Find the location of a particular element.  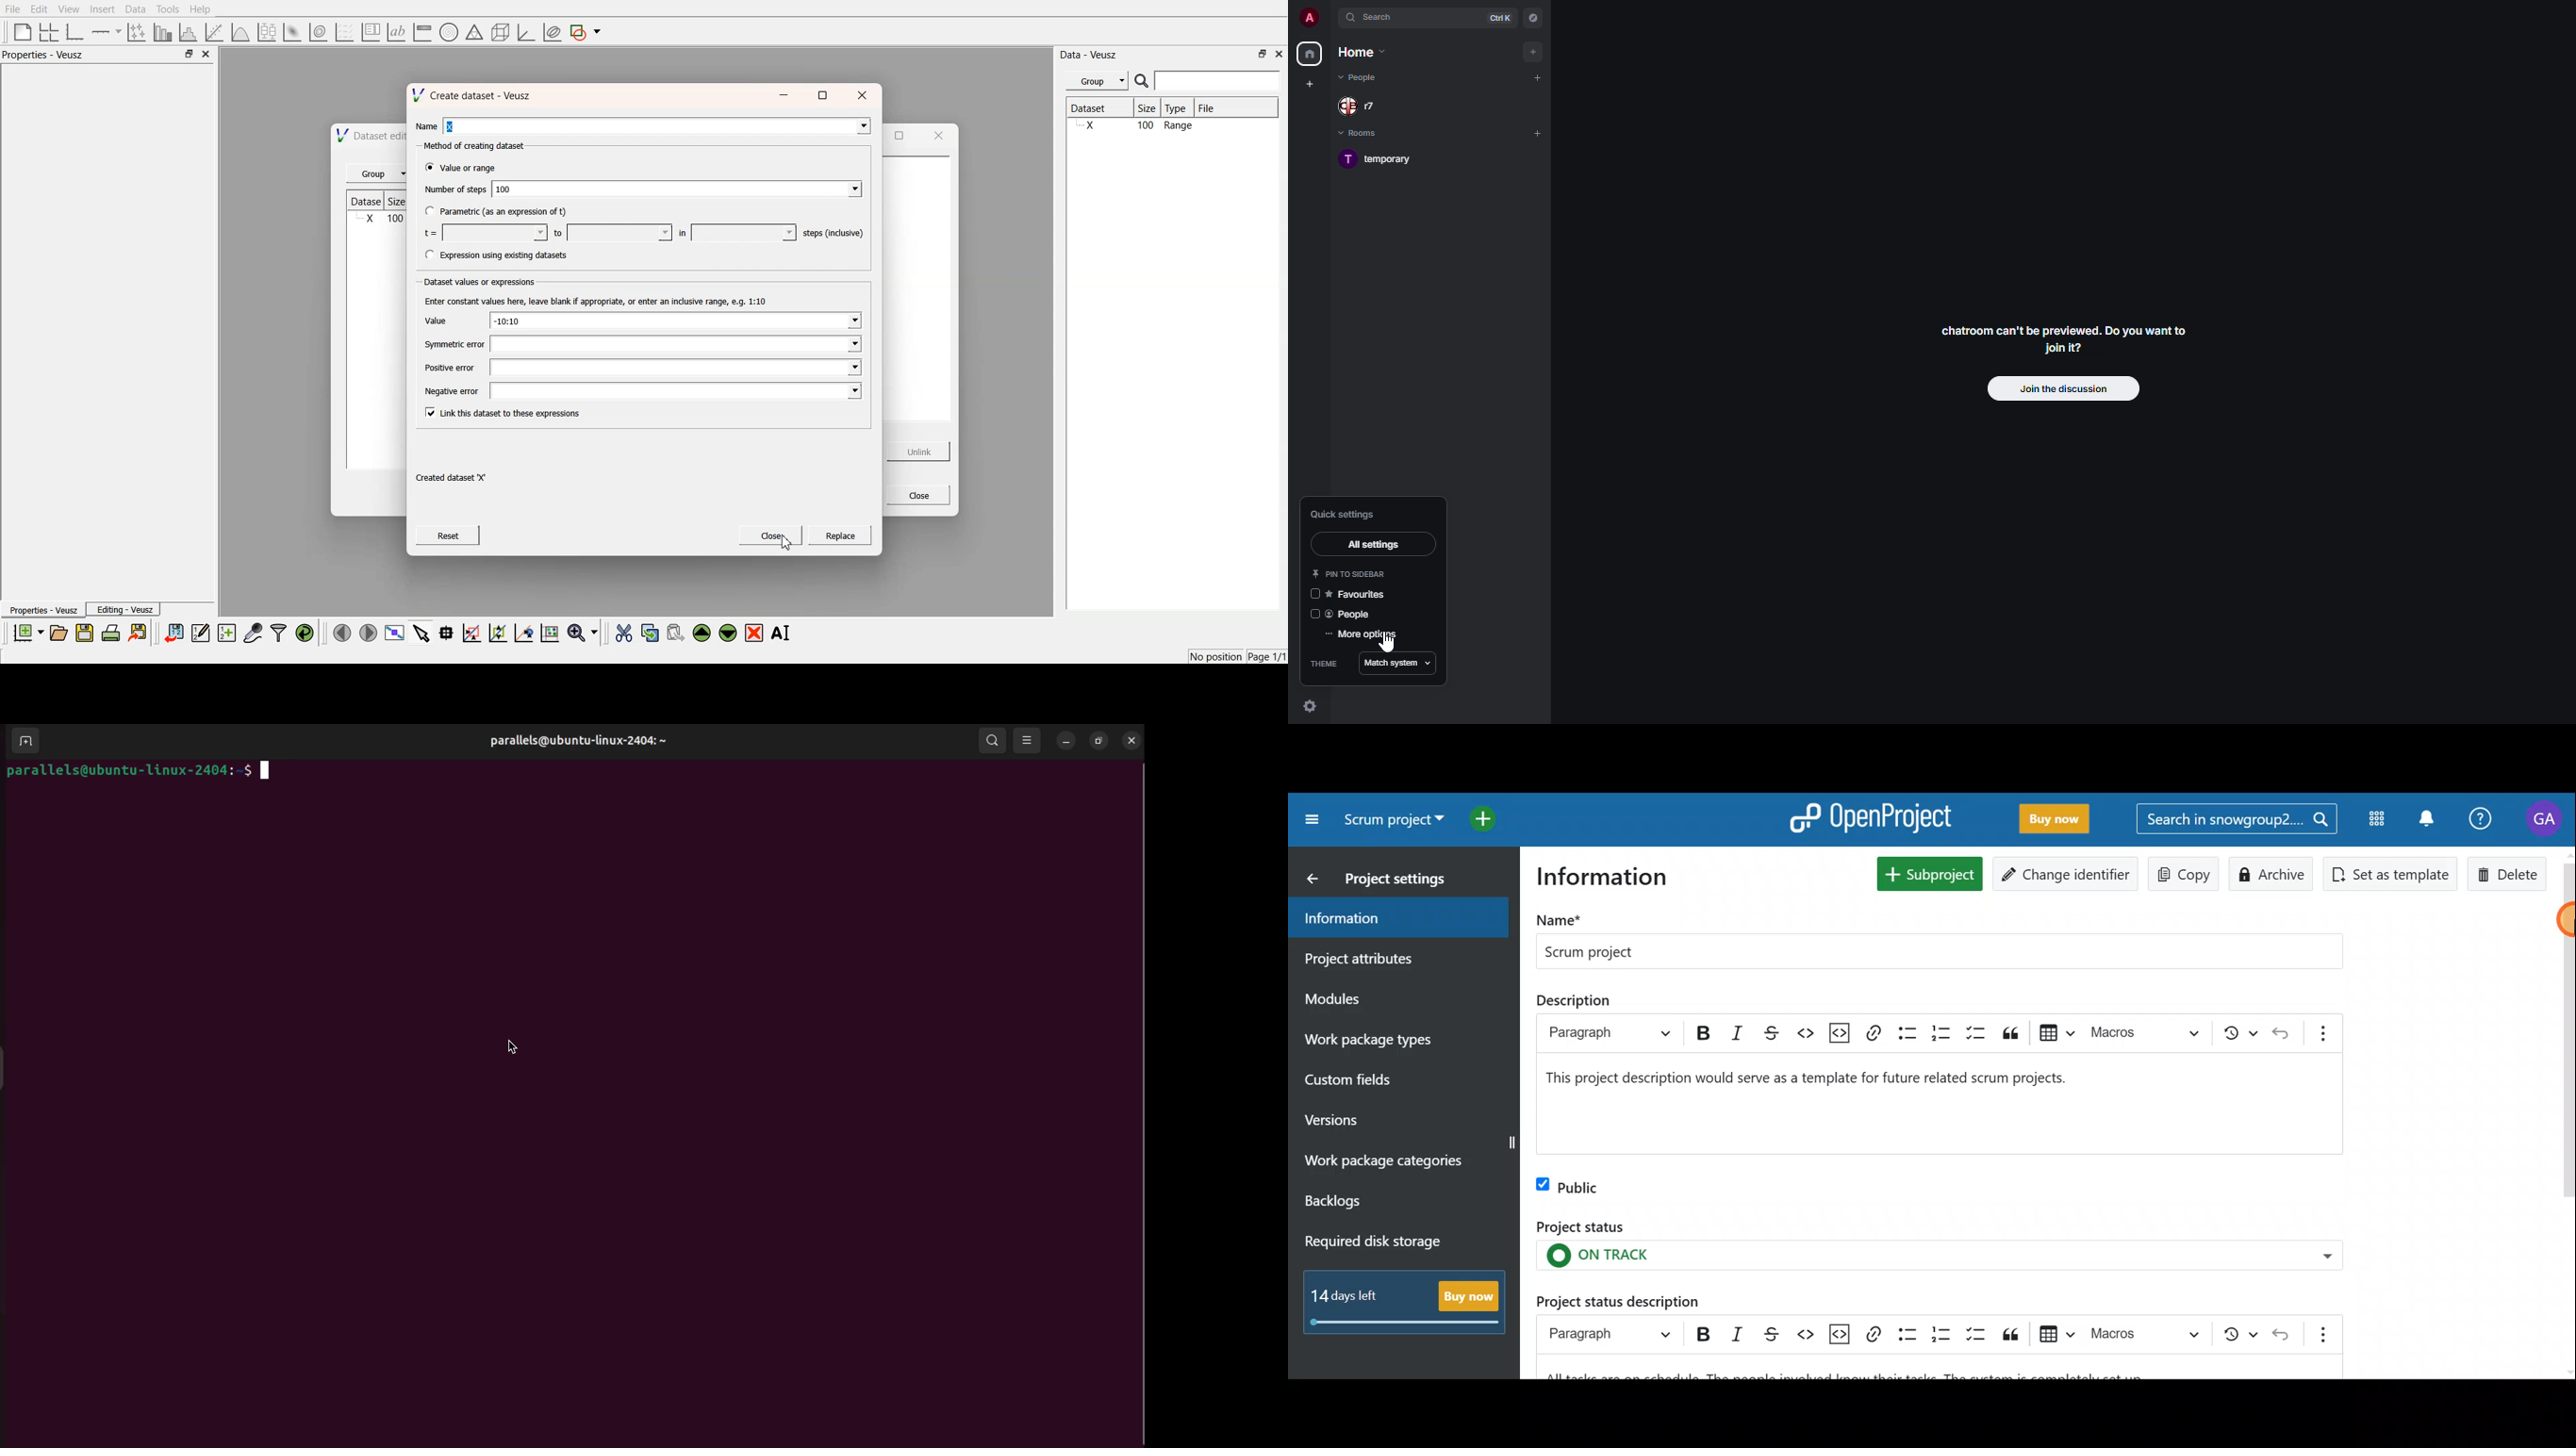

Notification centre is located at coordinates (2423, 818).